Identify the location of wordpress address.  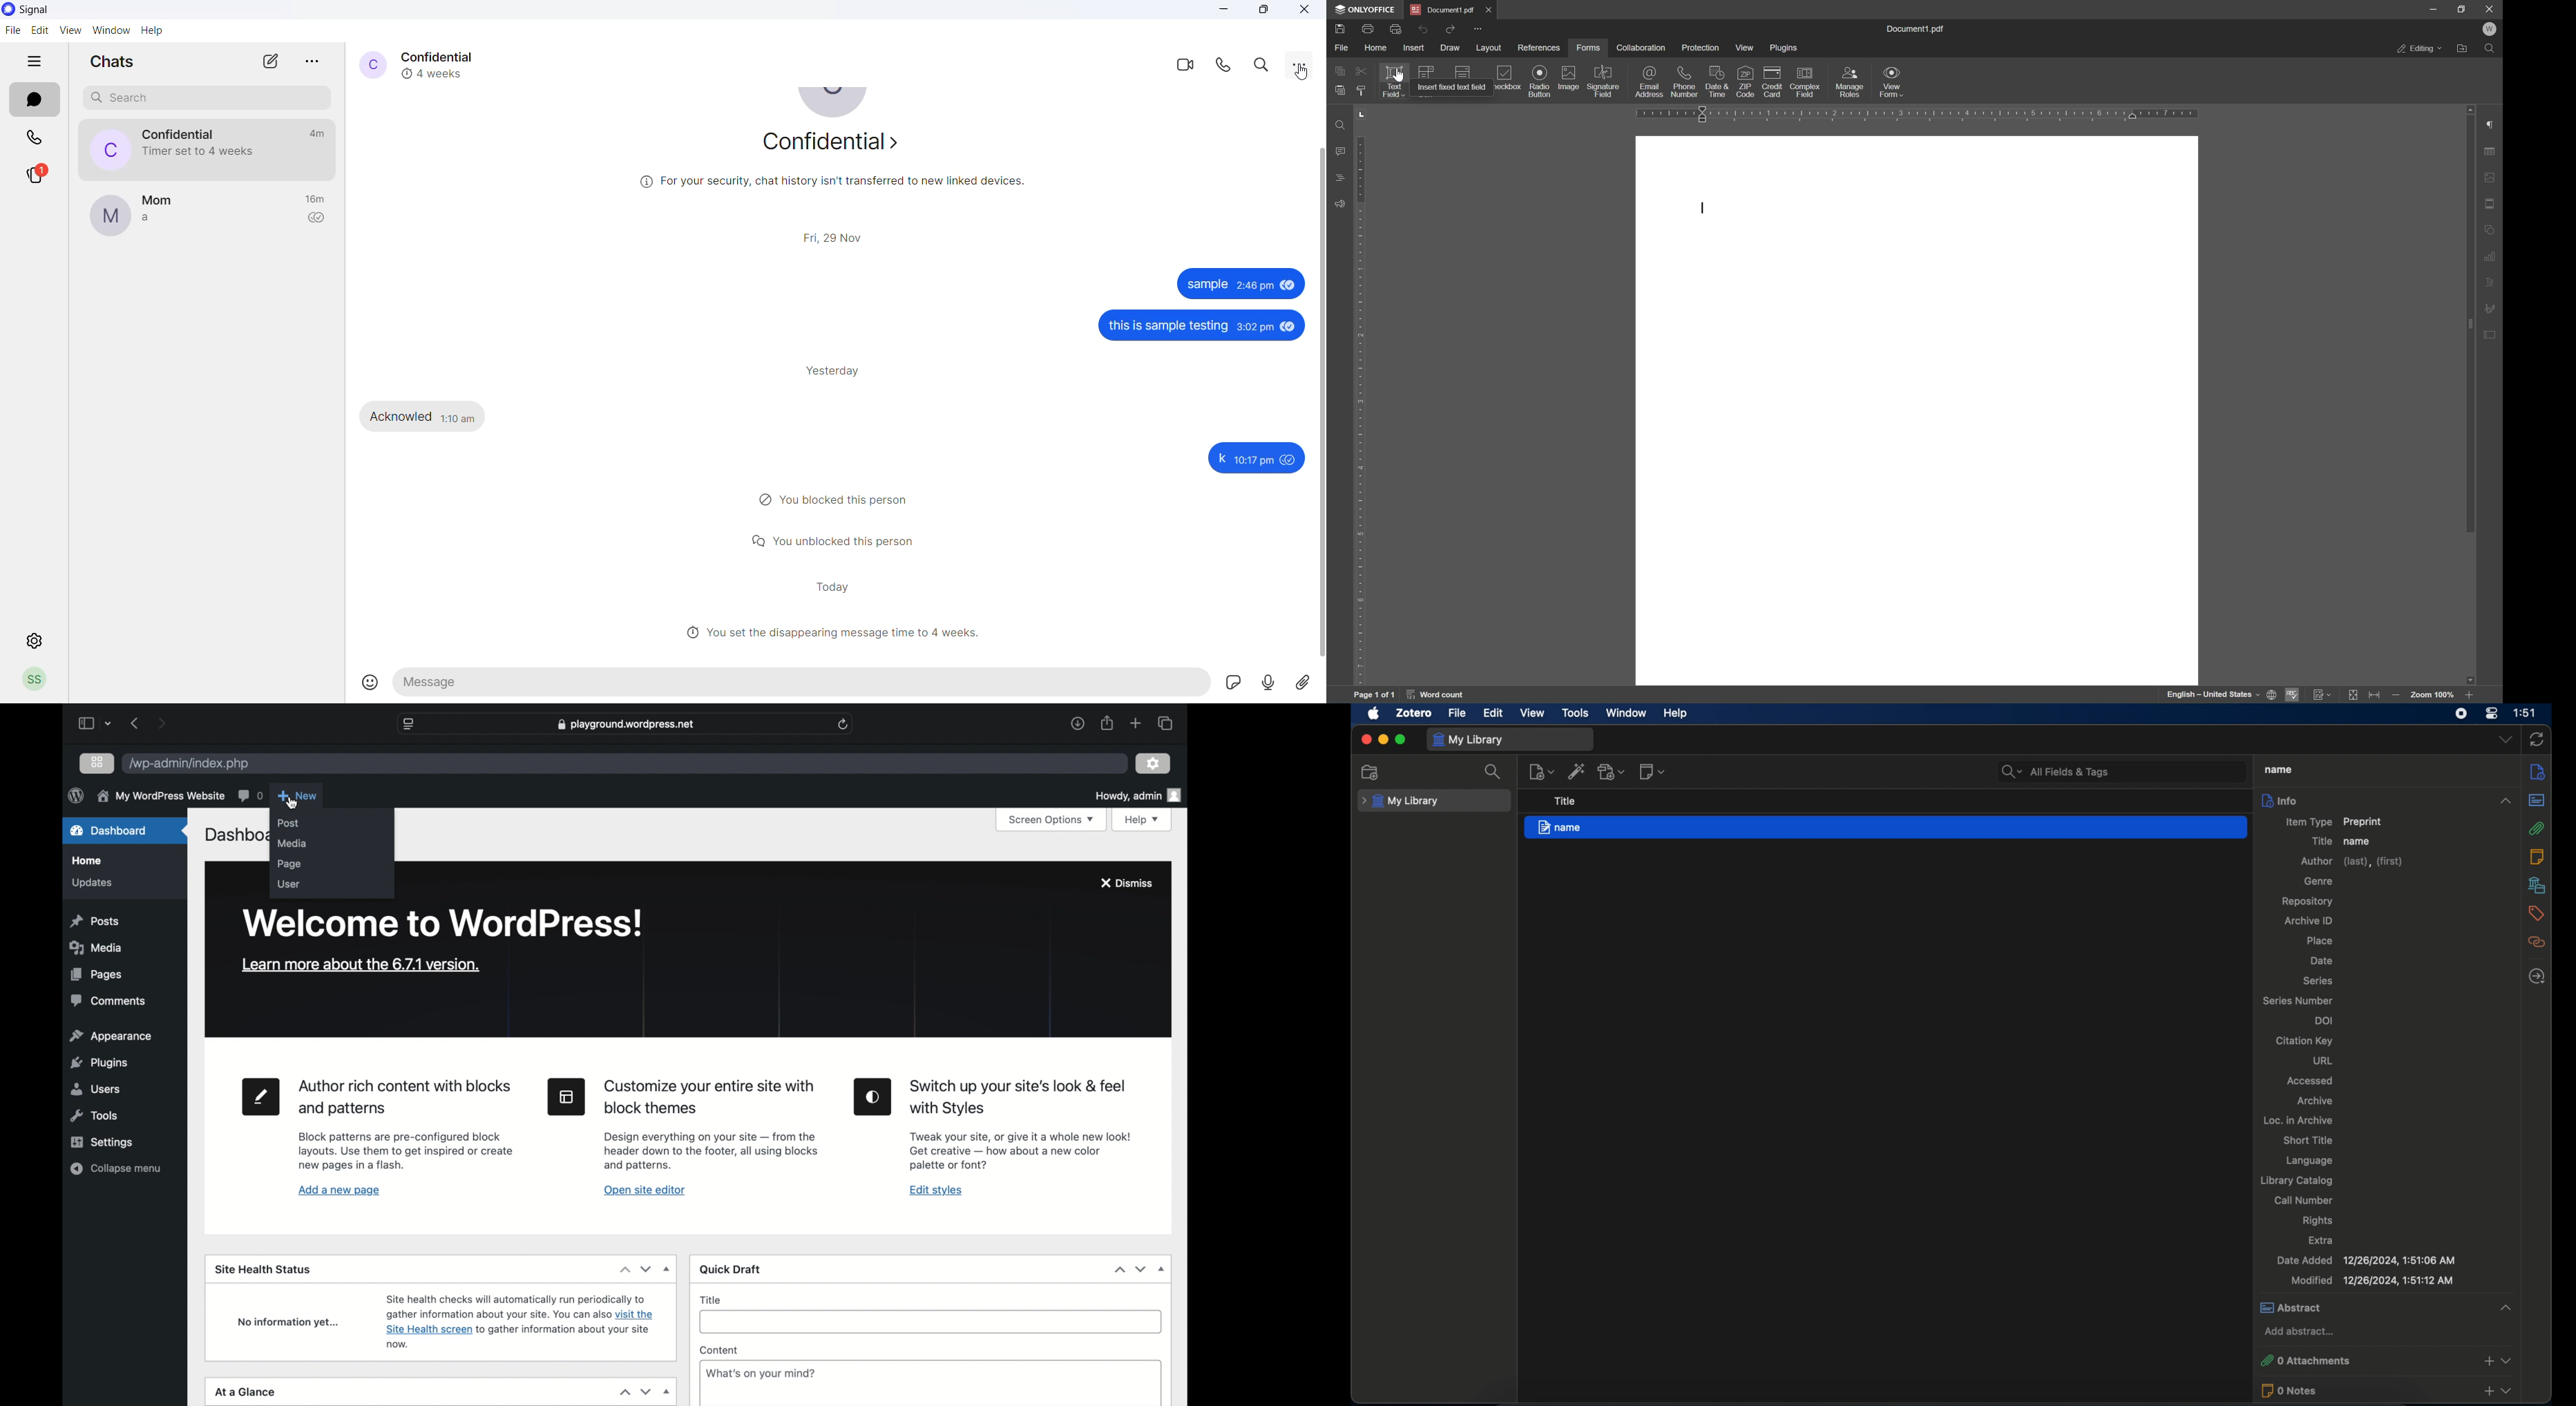
(189, 765).